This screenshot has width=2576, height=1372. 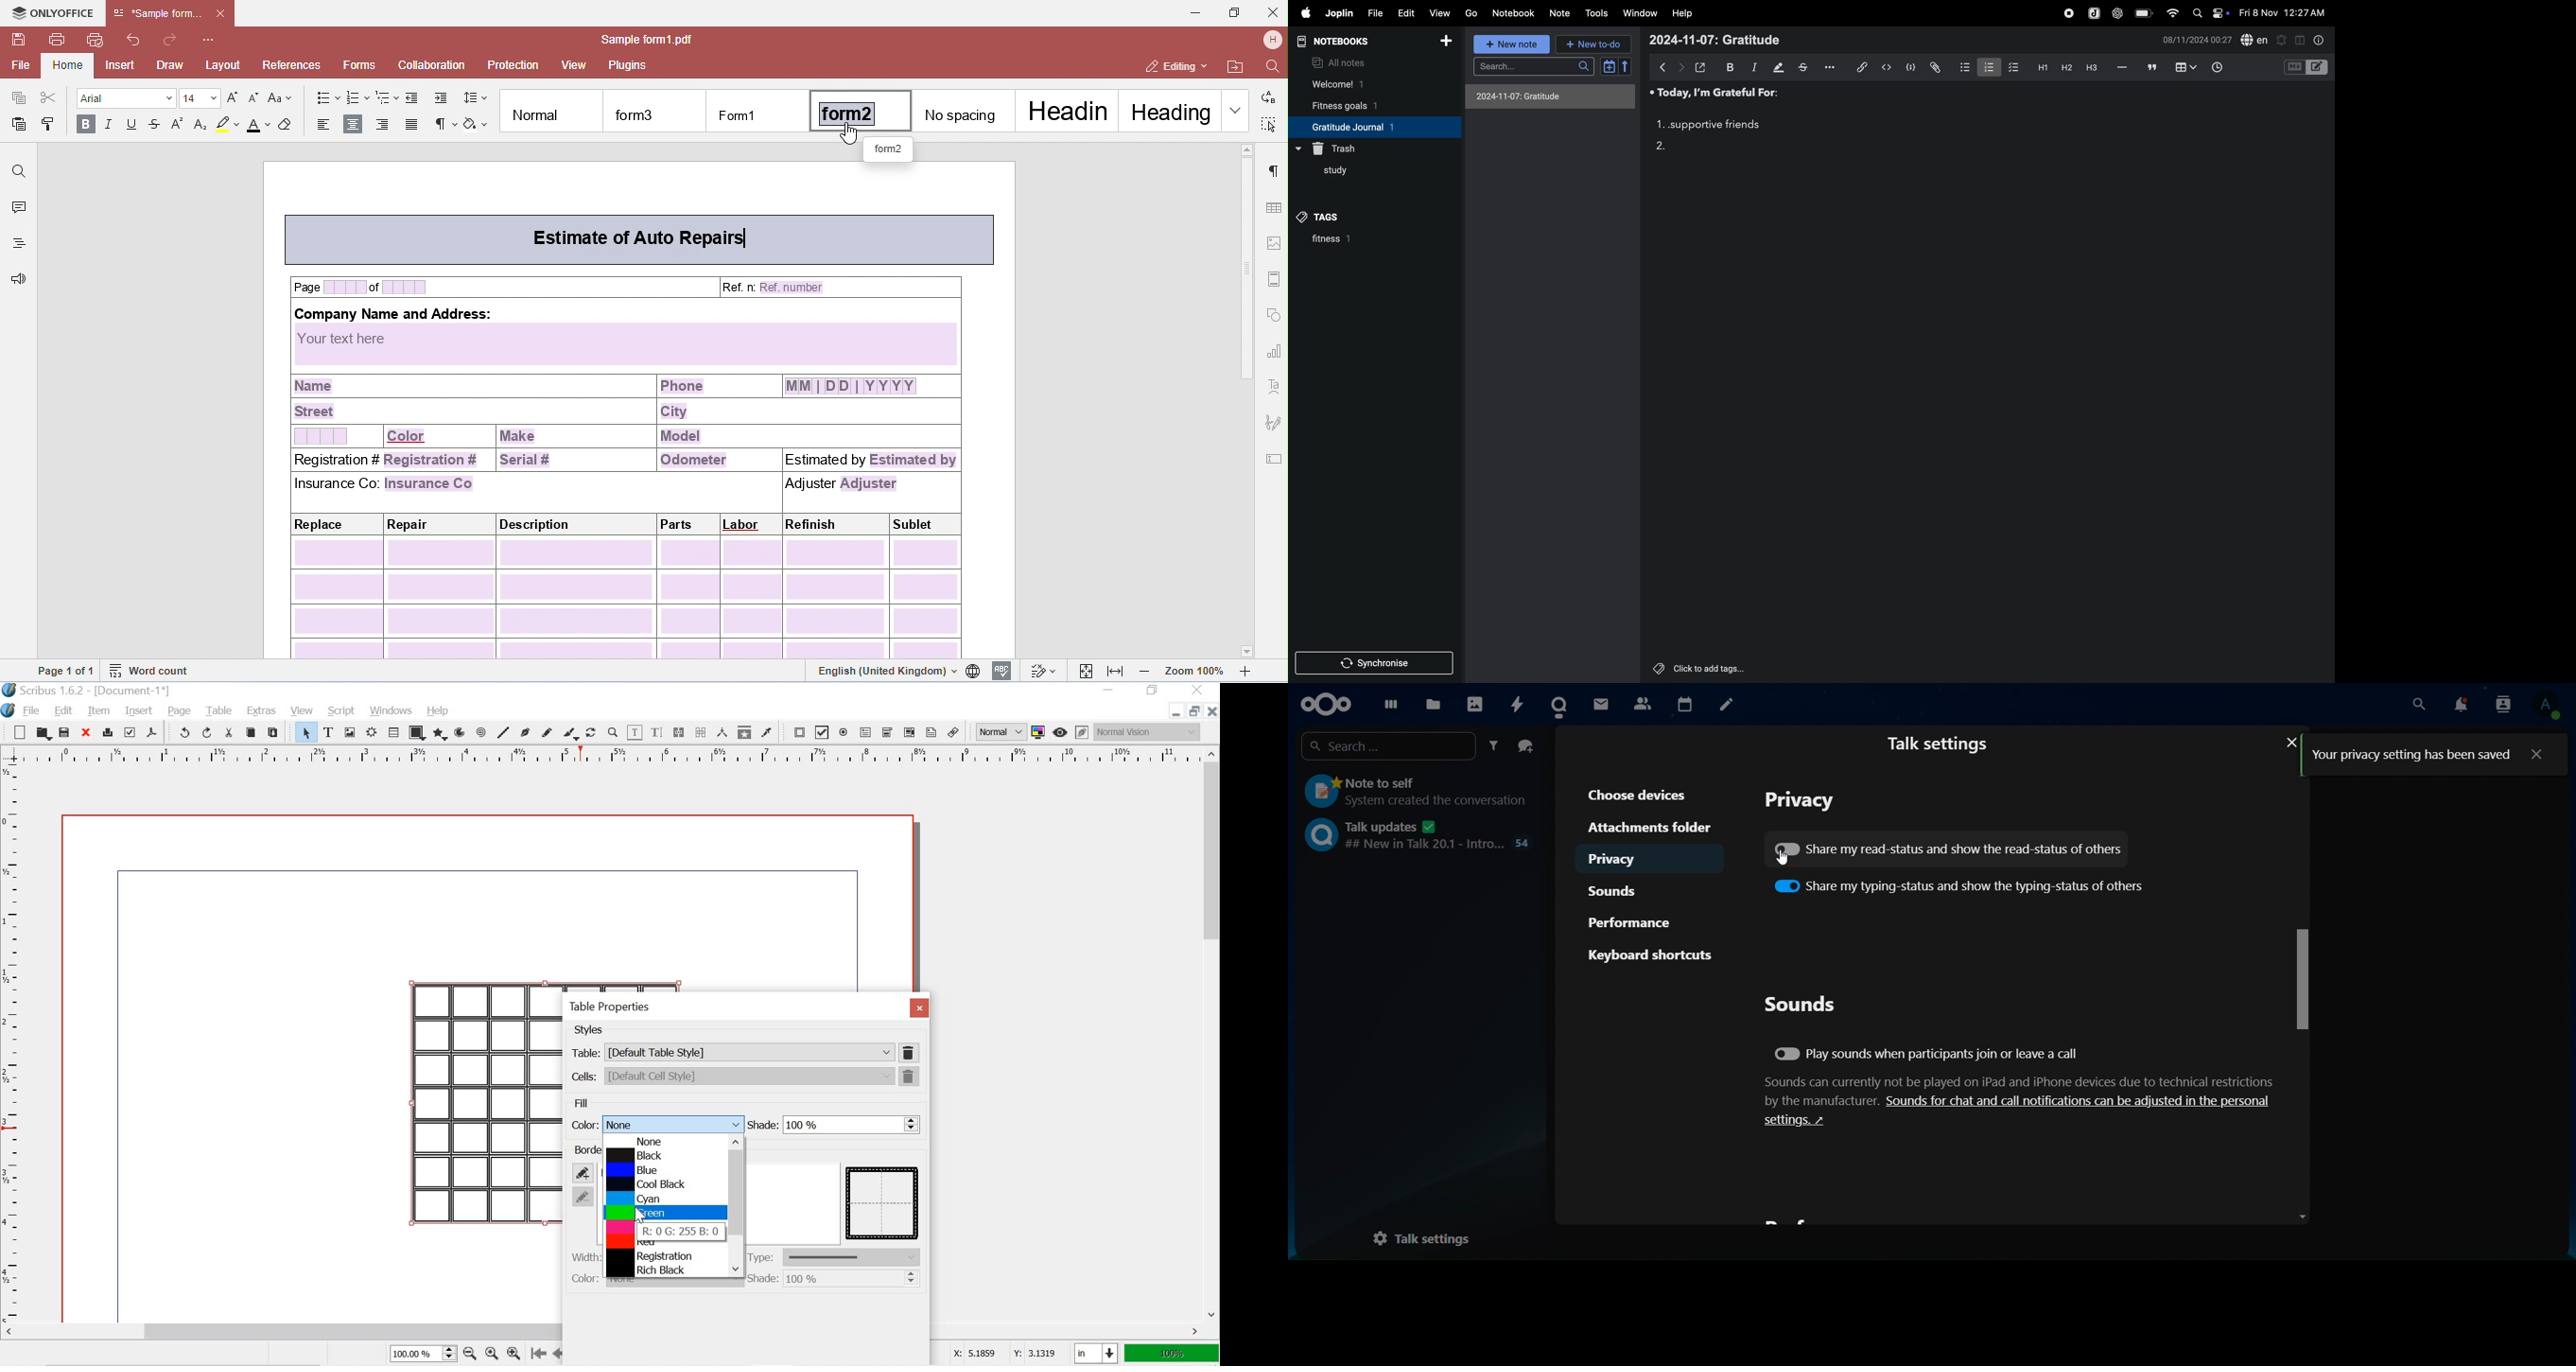 What do you see at coordinates (2094, 70) in the screenshot?
I see `heading 3` at bounding box center [2094, 70].